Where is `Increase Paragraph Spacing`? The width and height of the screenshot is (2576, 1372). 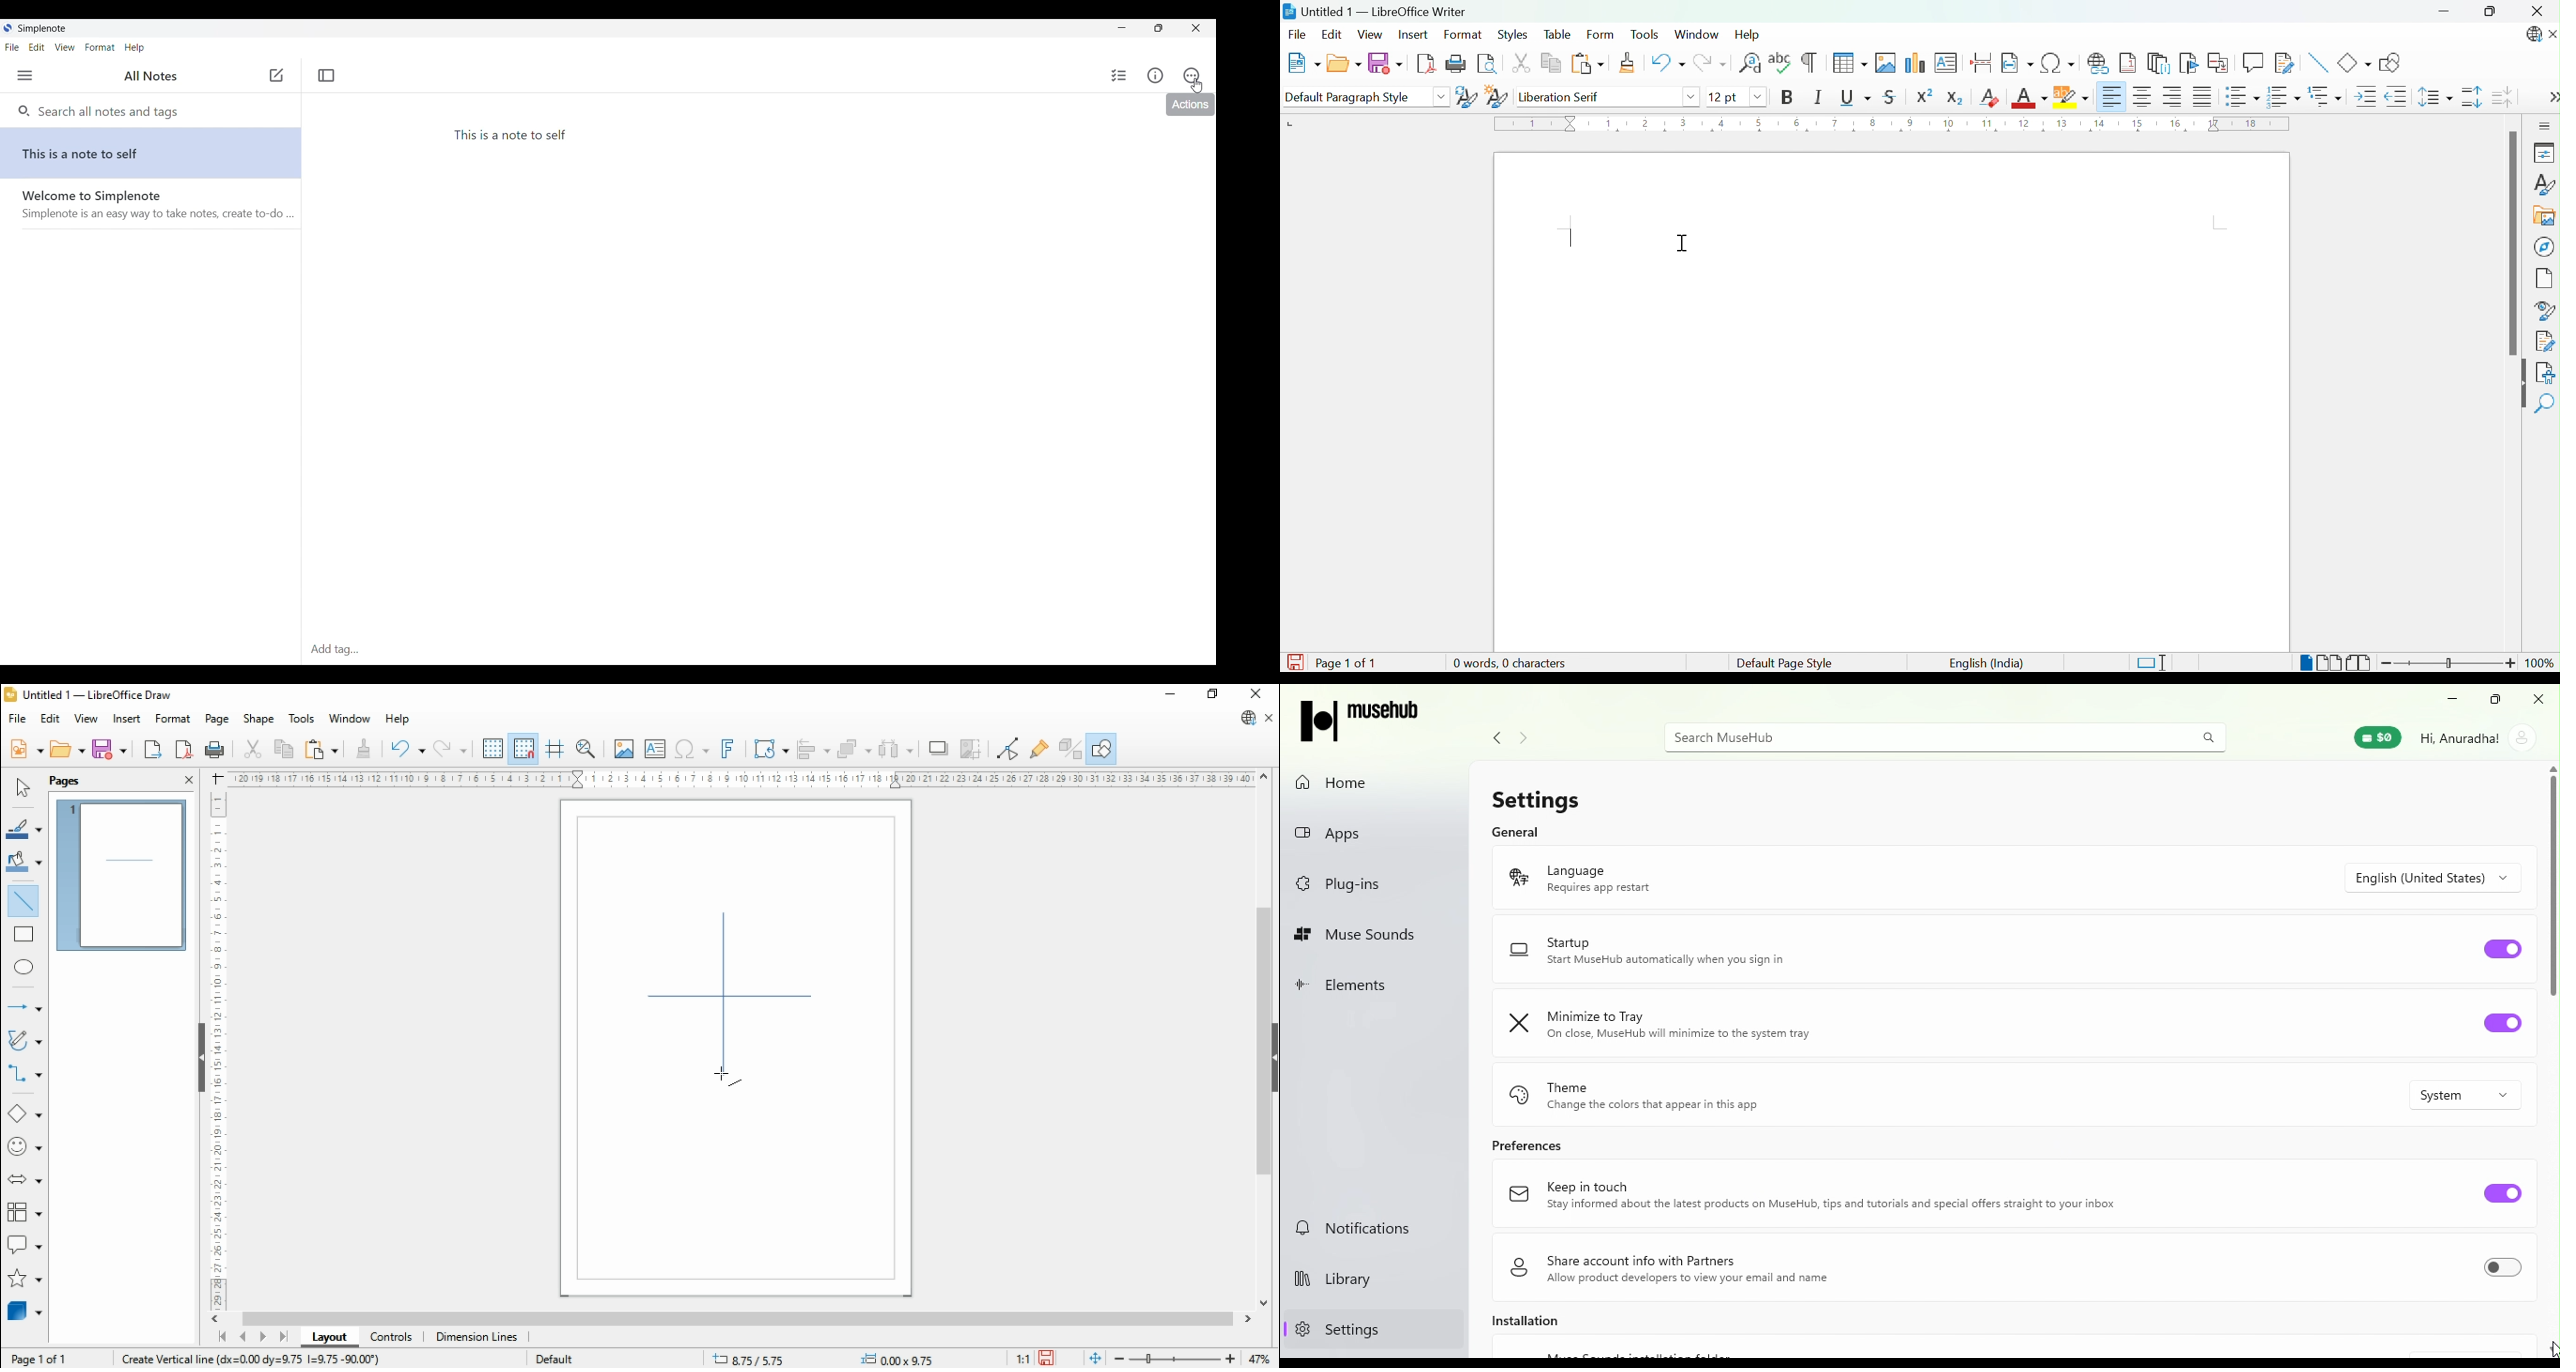
Increase Paragraph Spacing is located at coordinates (2472, 98).